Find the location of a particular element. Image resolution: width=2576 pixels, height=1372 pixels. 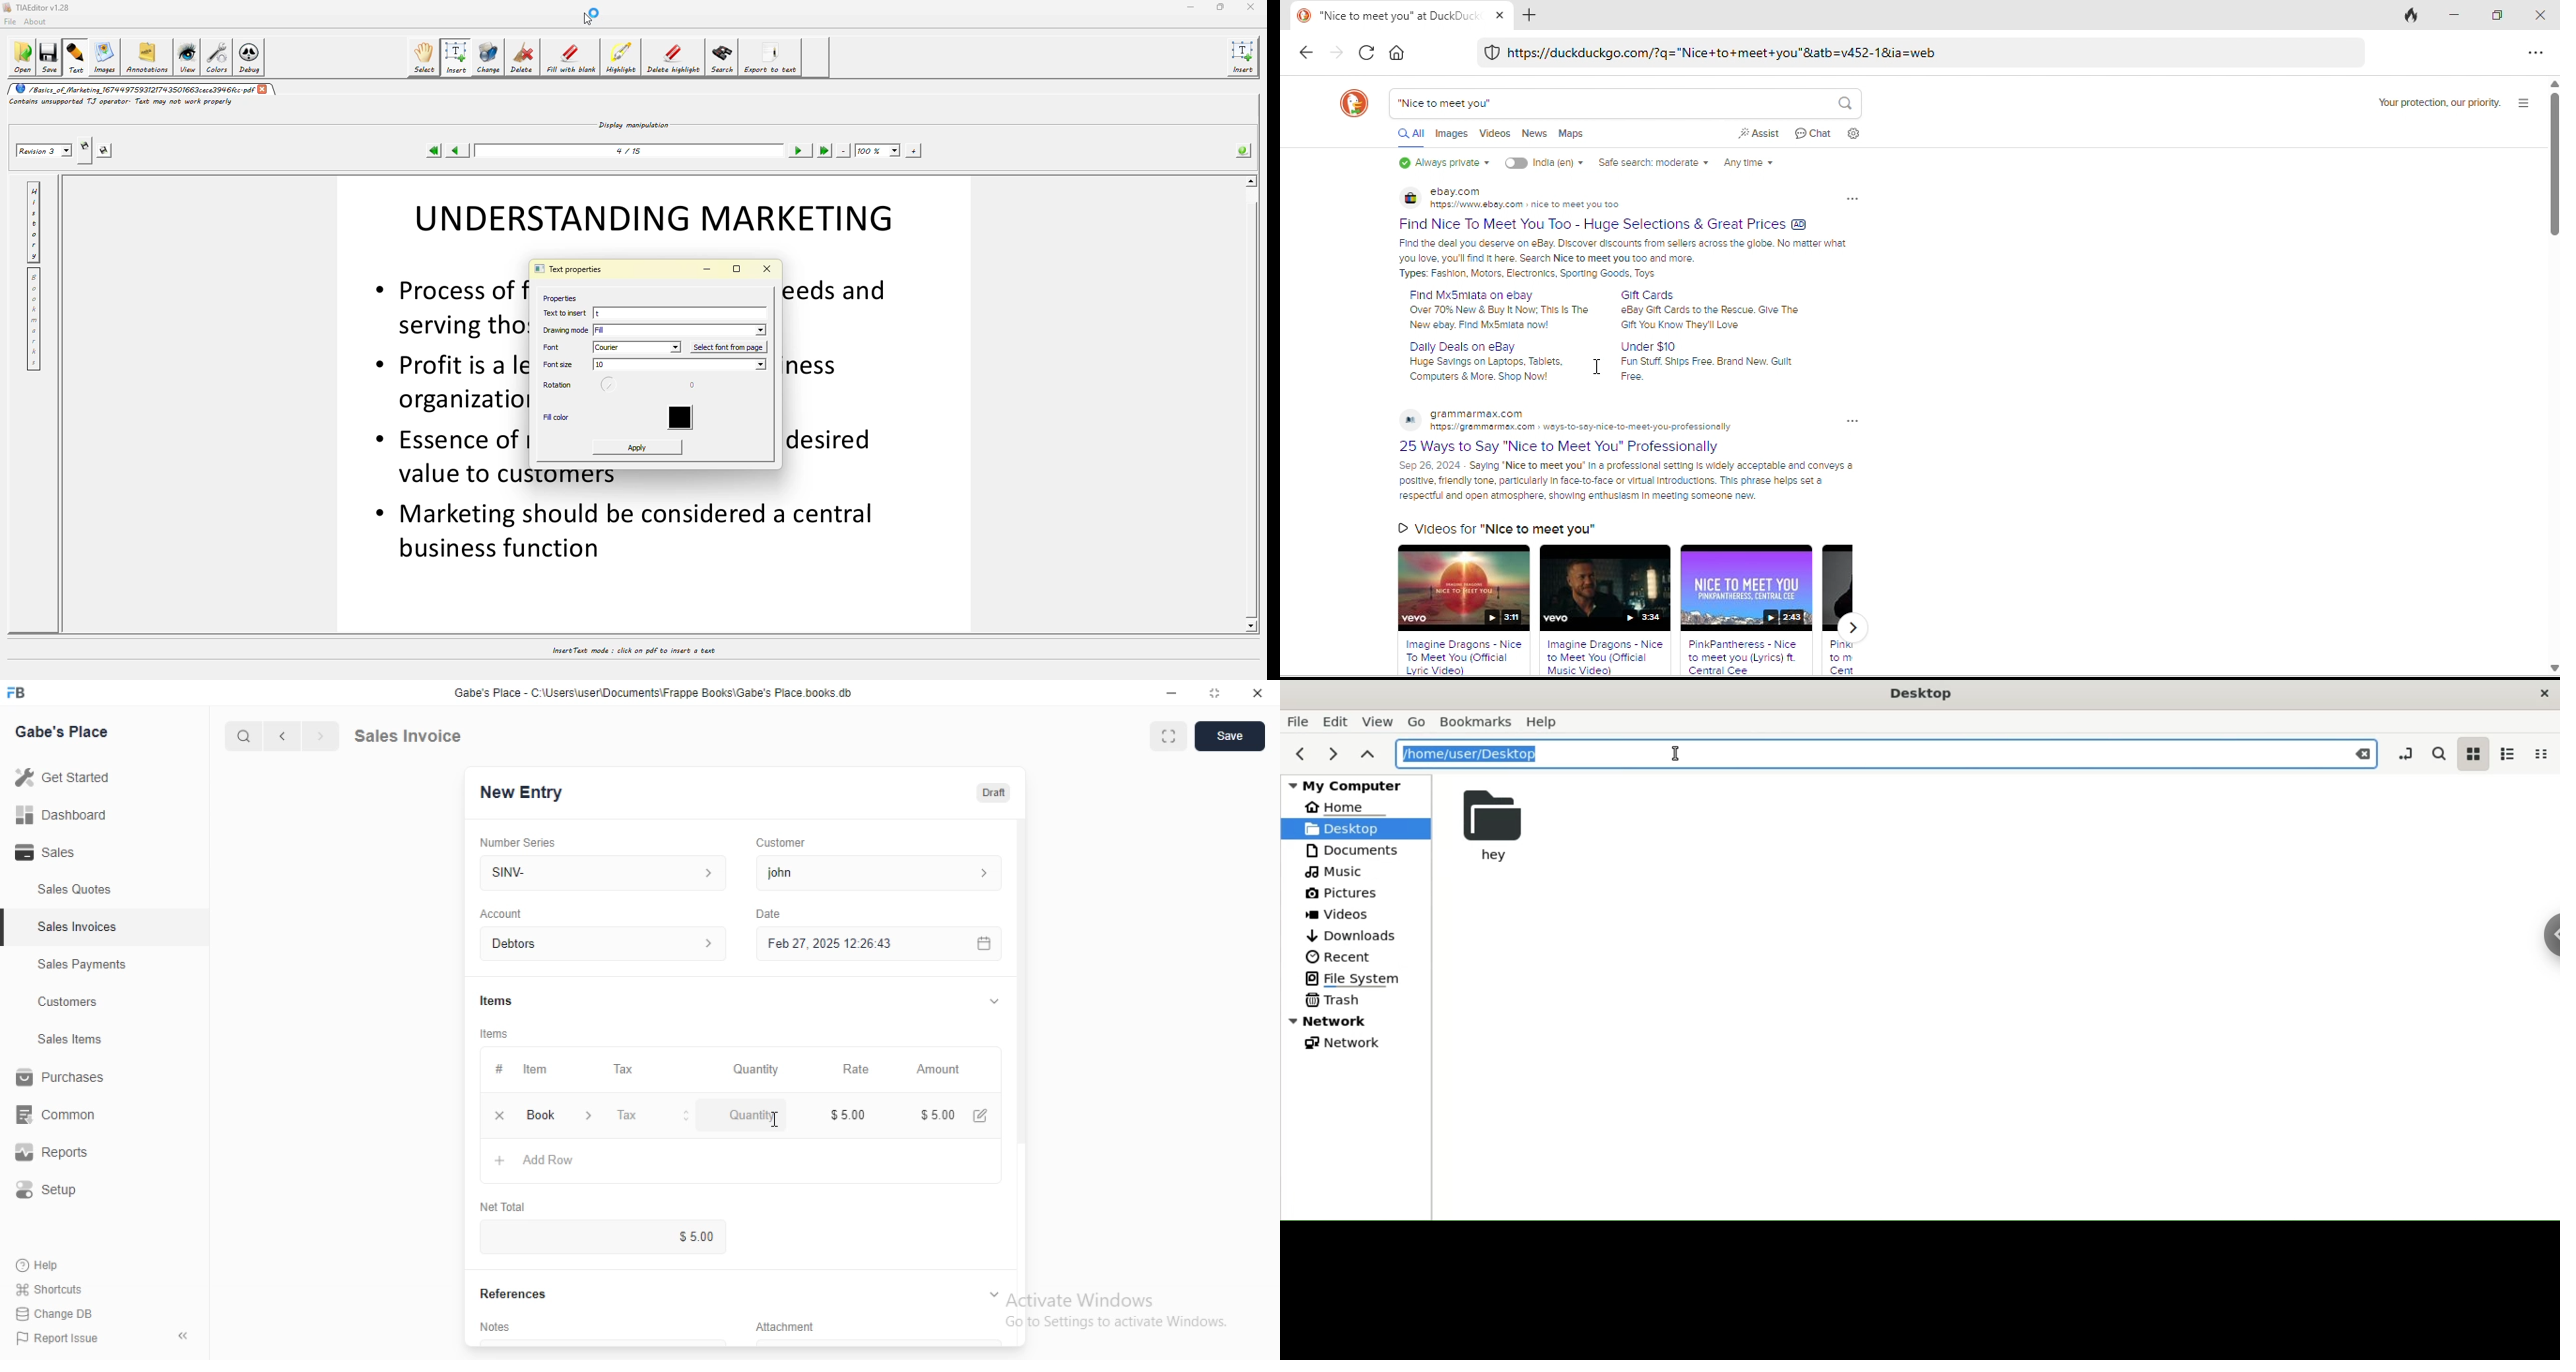

Next is located at coordinates (319, 734).